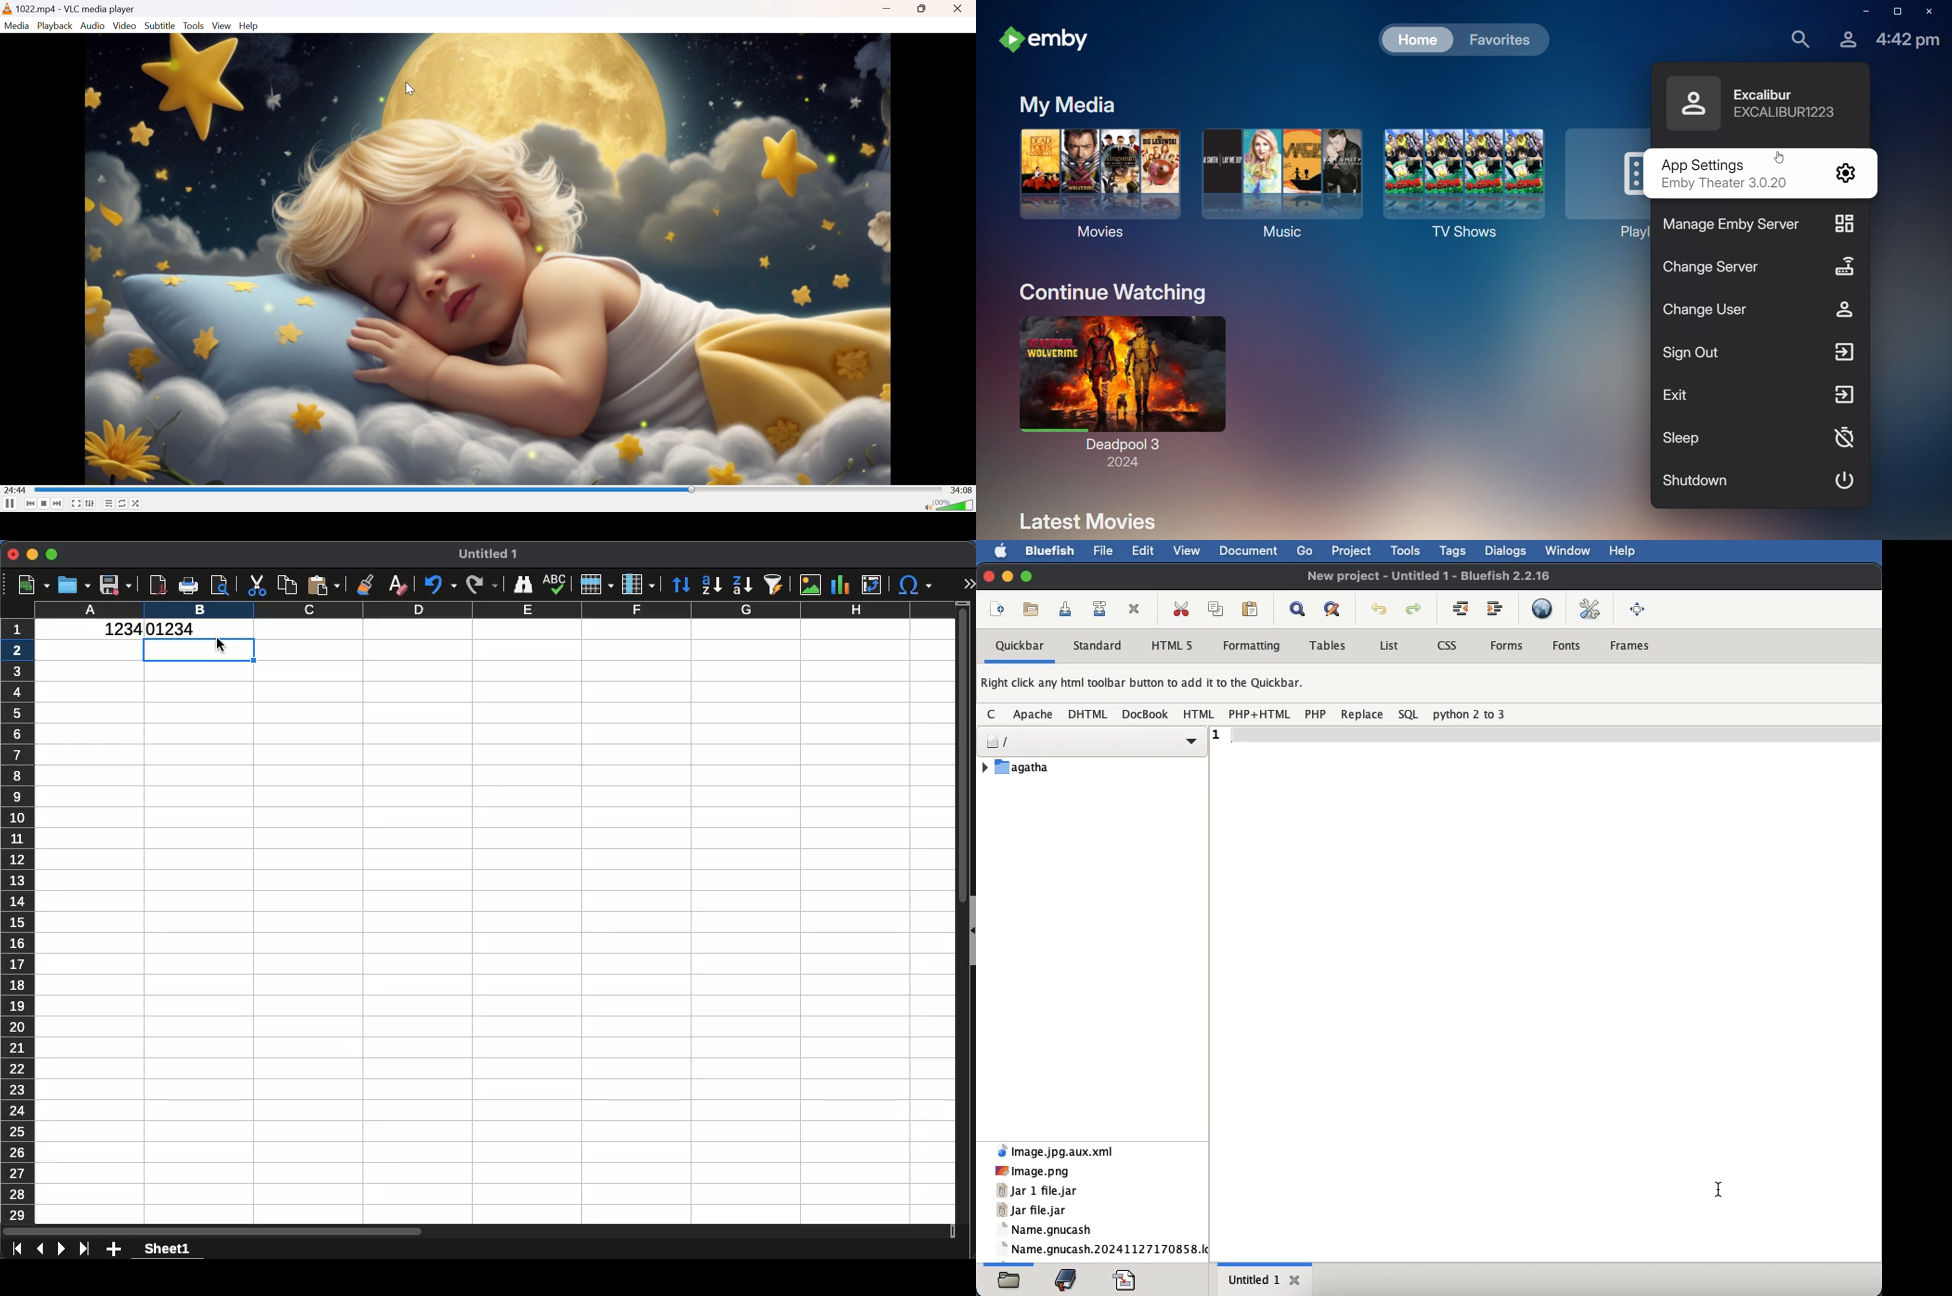  What do you see at coordinates (74, 585) in the screenshot?
I see `open` at bounding box center [74, 585].